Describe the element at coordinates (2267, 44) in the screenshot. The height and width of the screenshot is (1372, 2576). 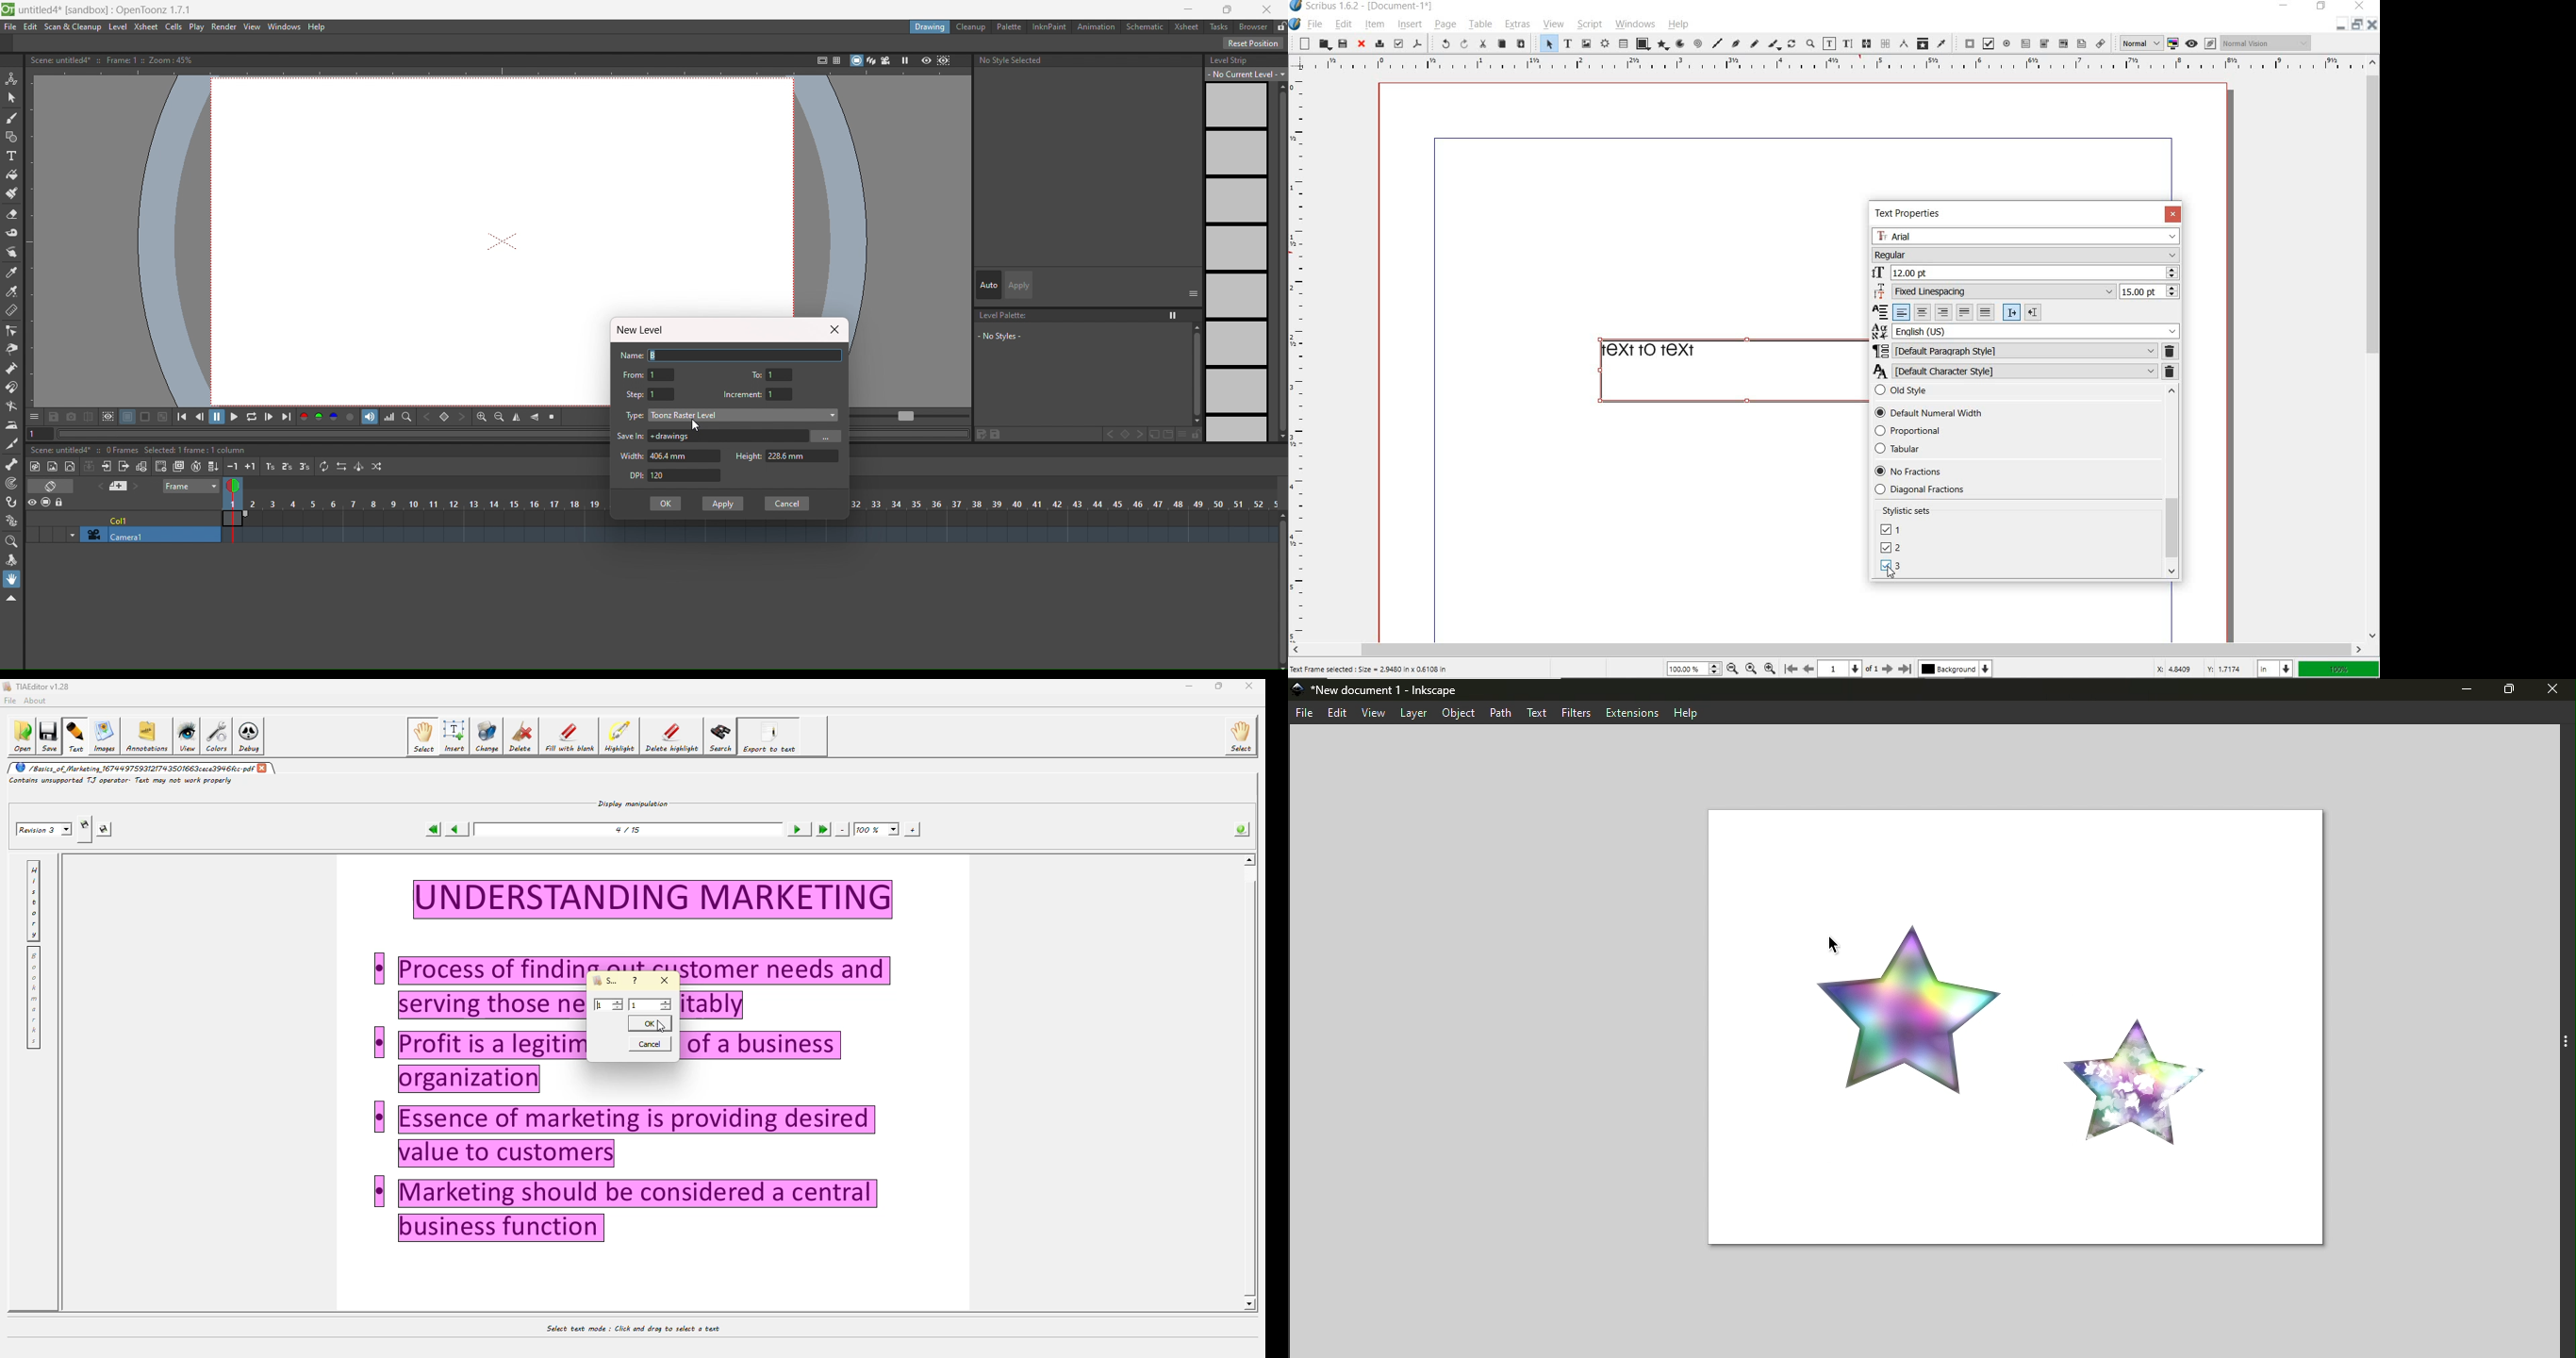
I see `Normal vision` at that location.